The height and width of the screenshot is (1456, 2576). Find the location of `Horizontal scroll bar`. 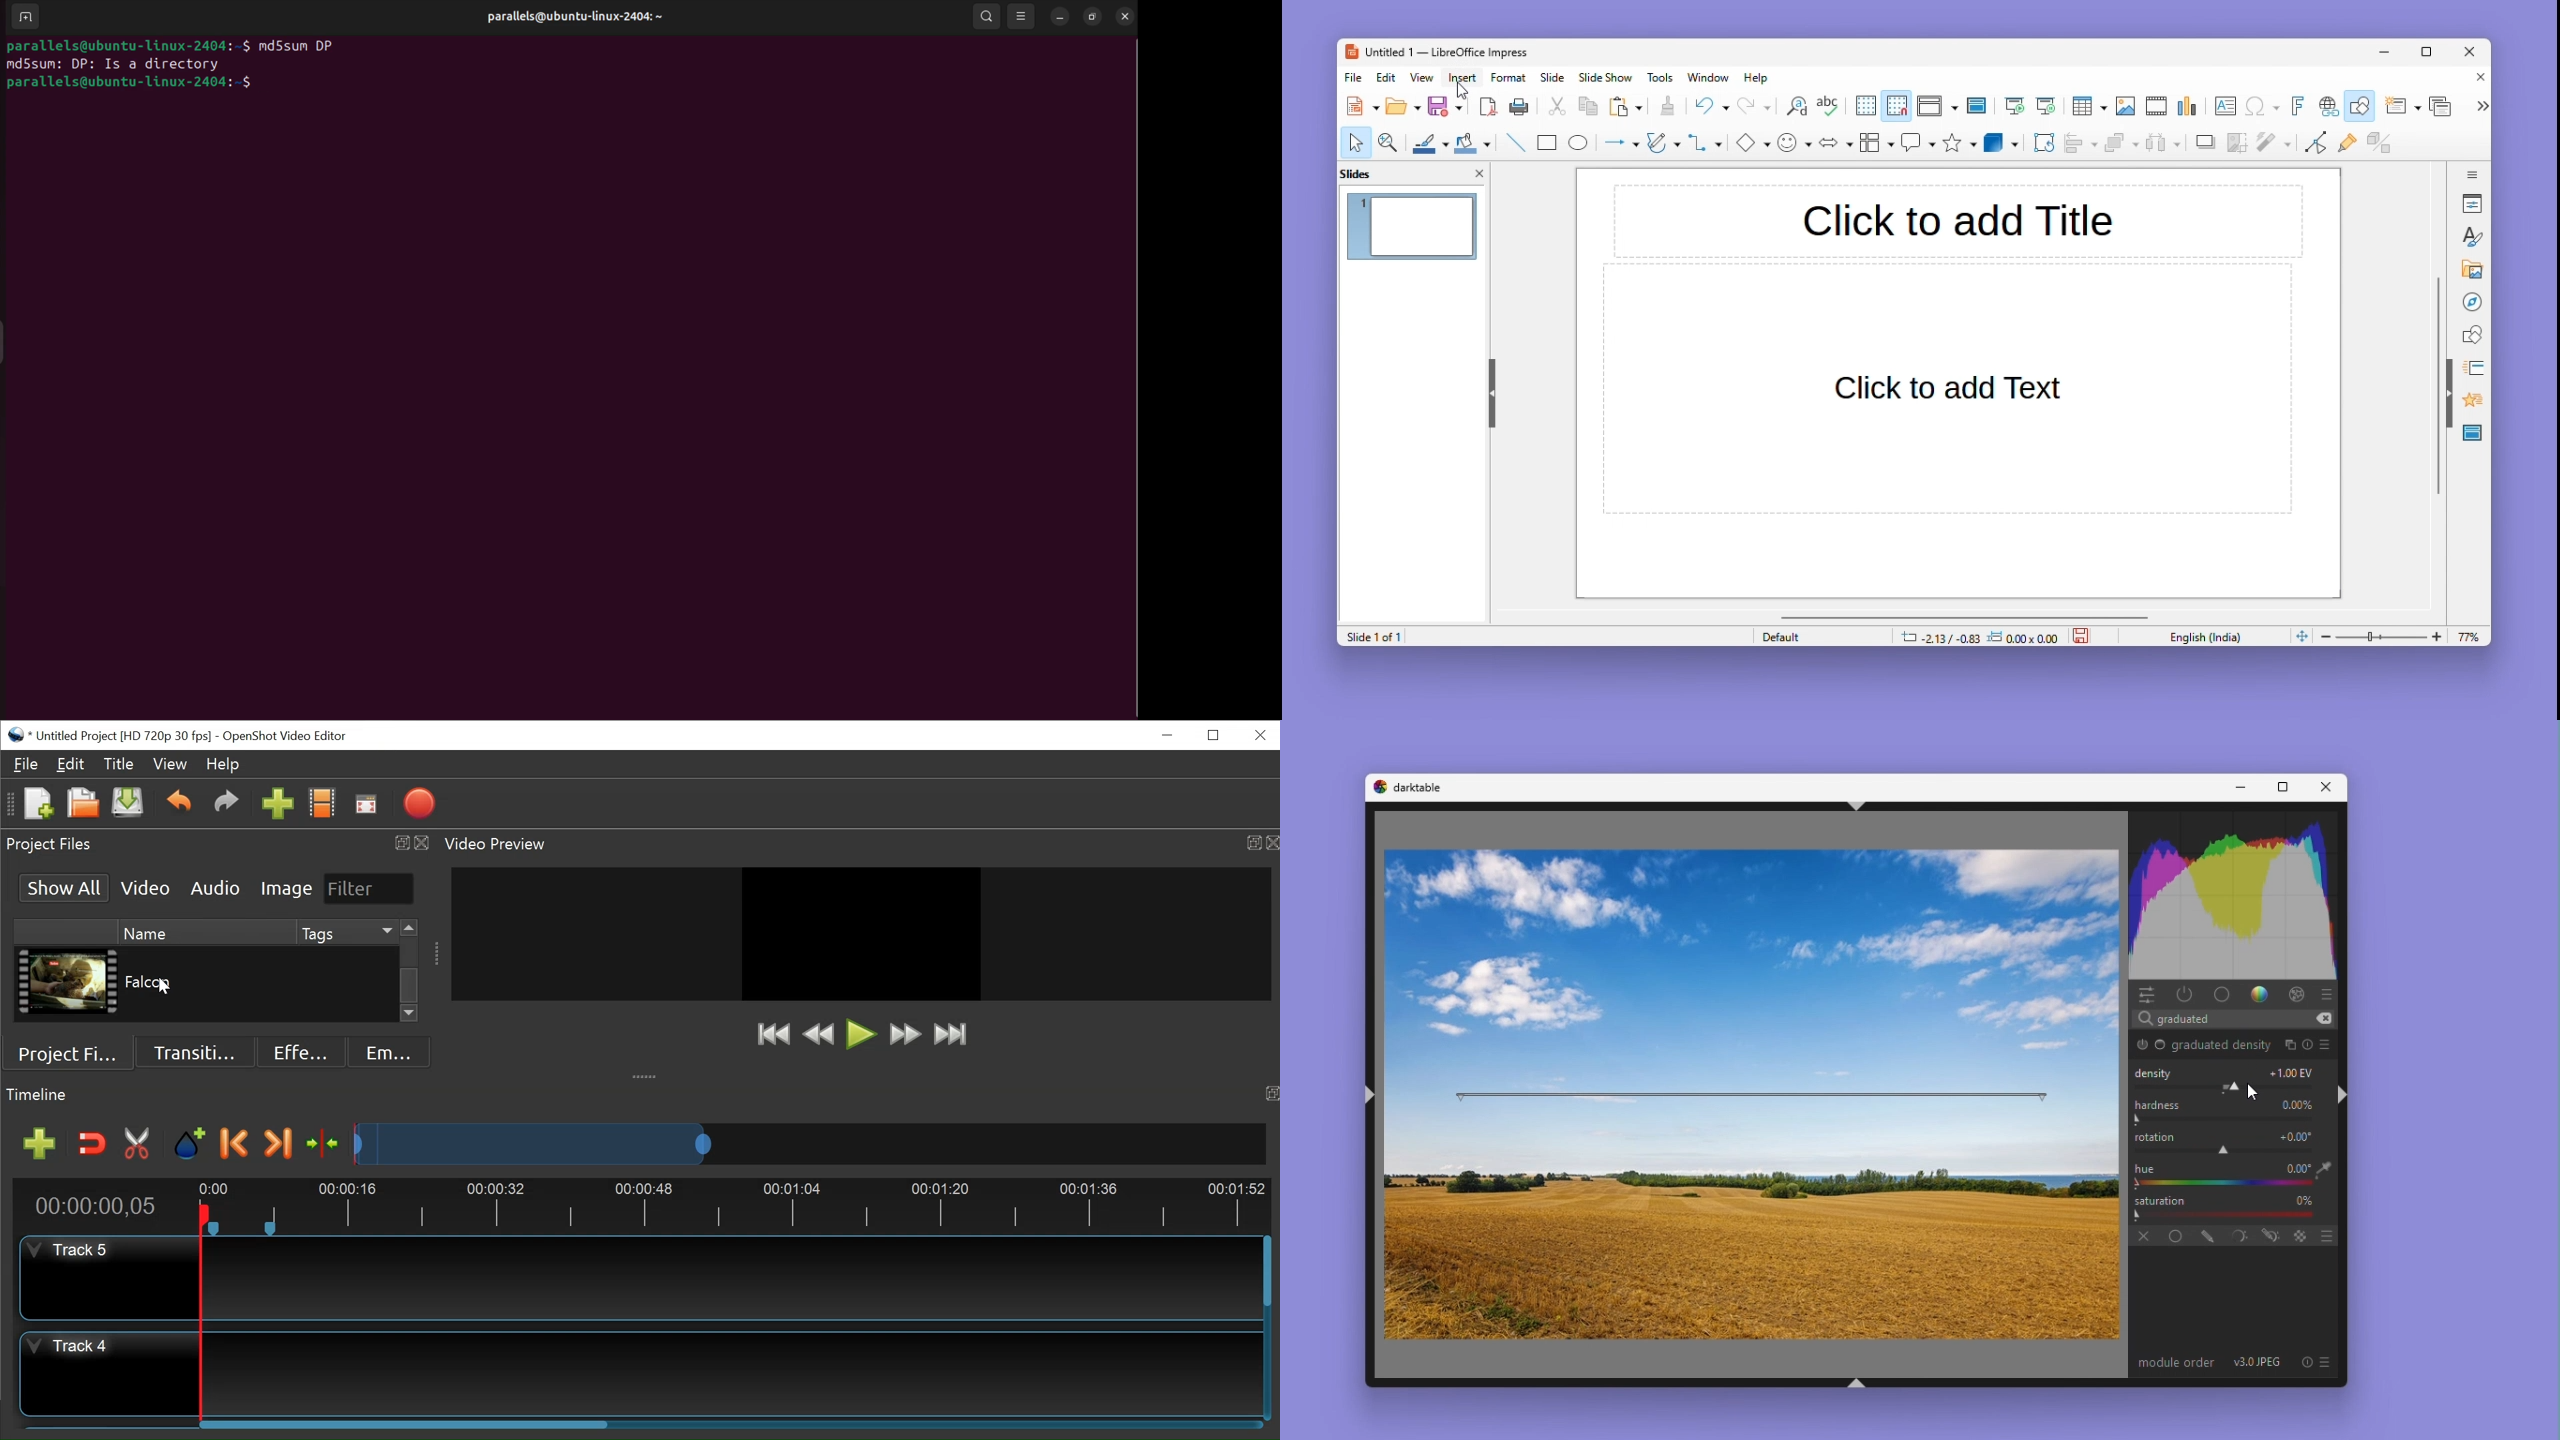

Horizontal scroll bar is located at coordinates (1965, 616).